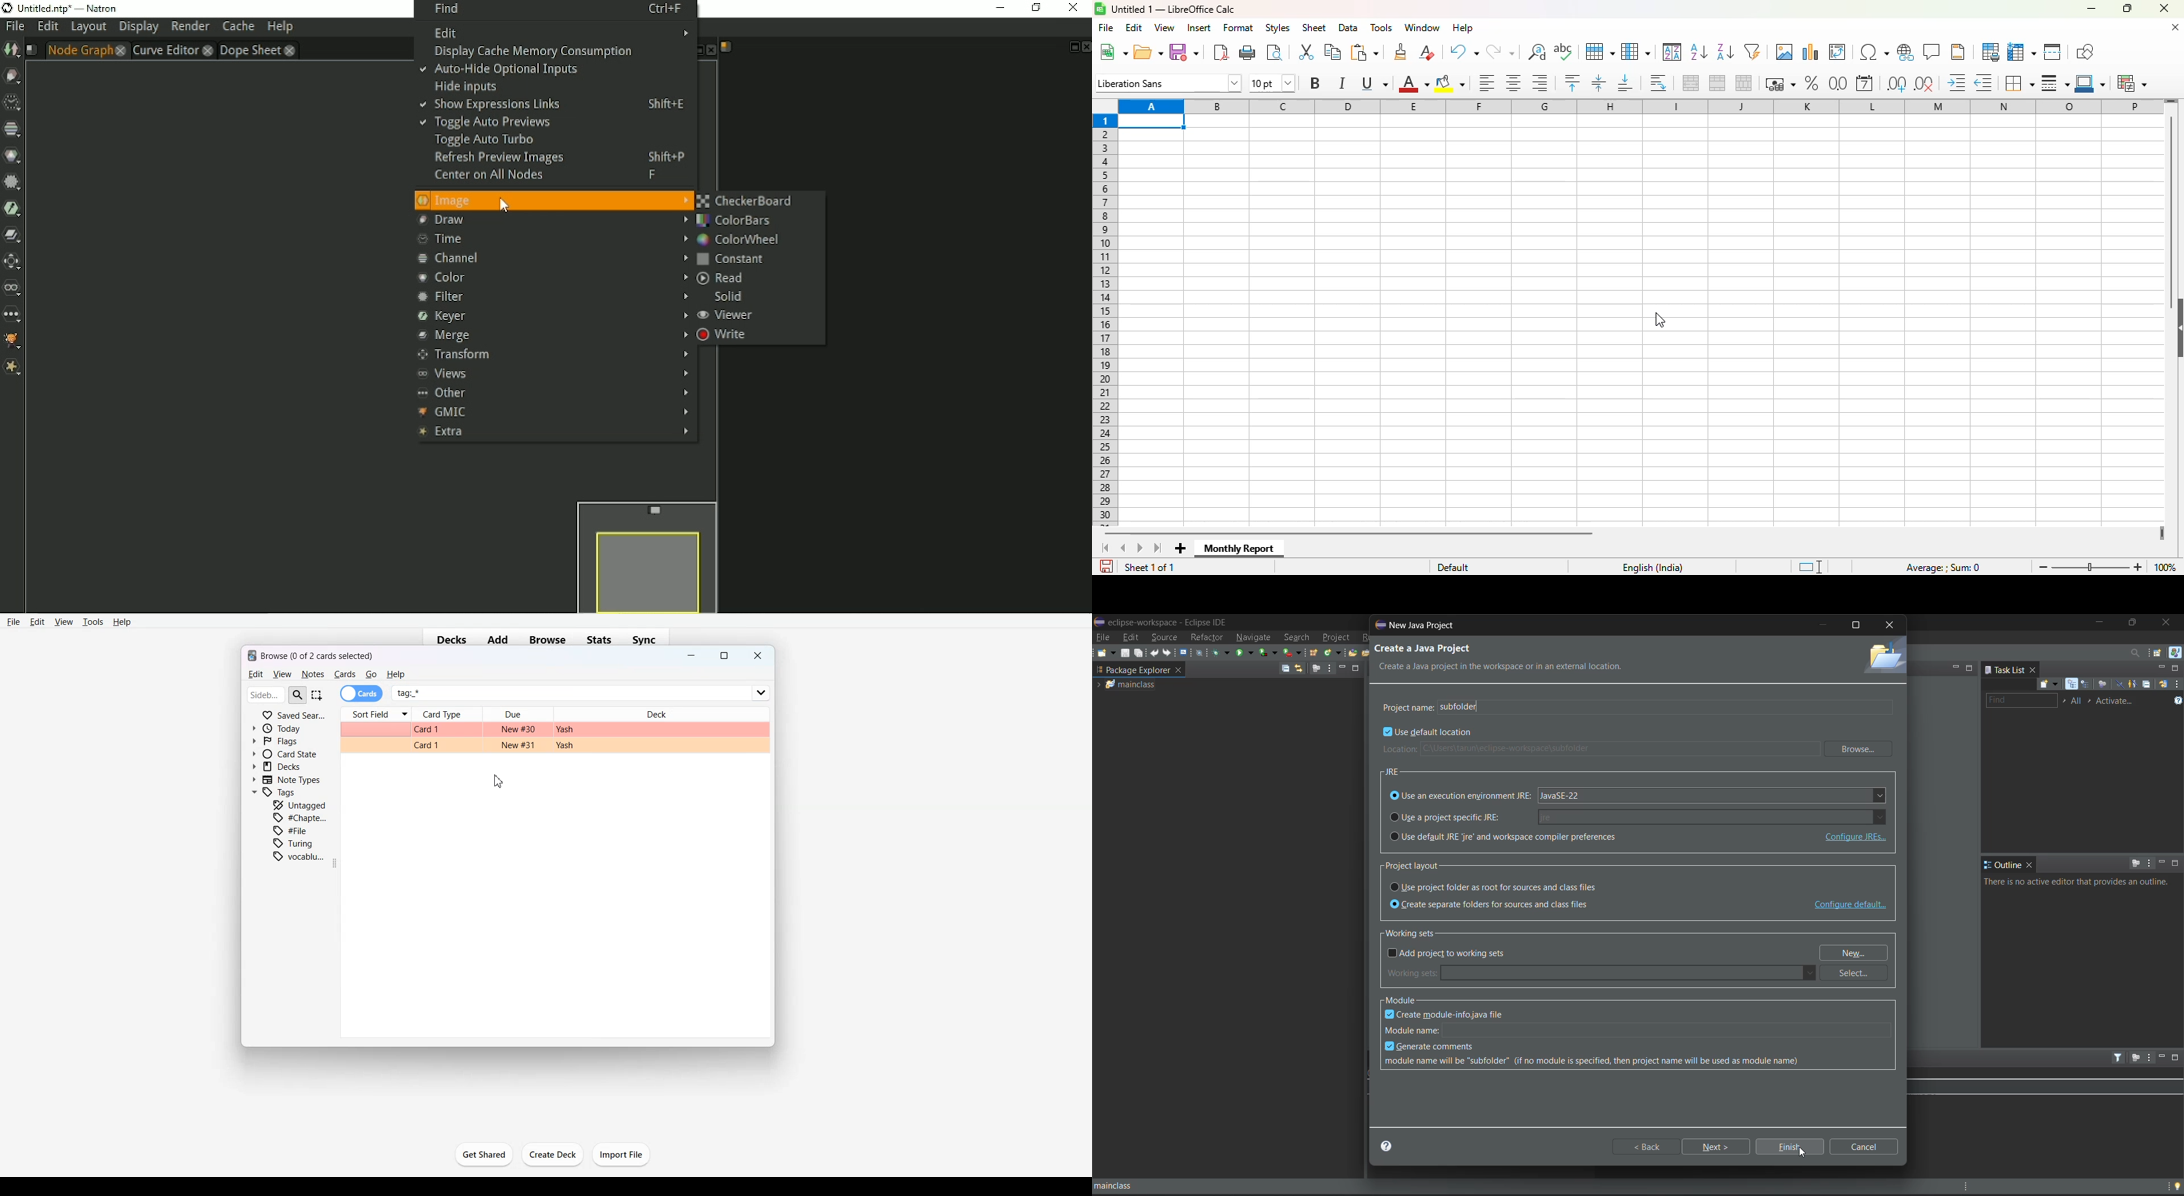 The width and height of the screenshot is (2184, 1204). What do you see at coordinates (1156, 652) in the screenshot?
I see `undo` at bounding box center [1156, 652].